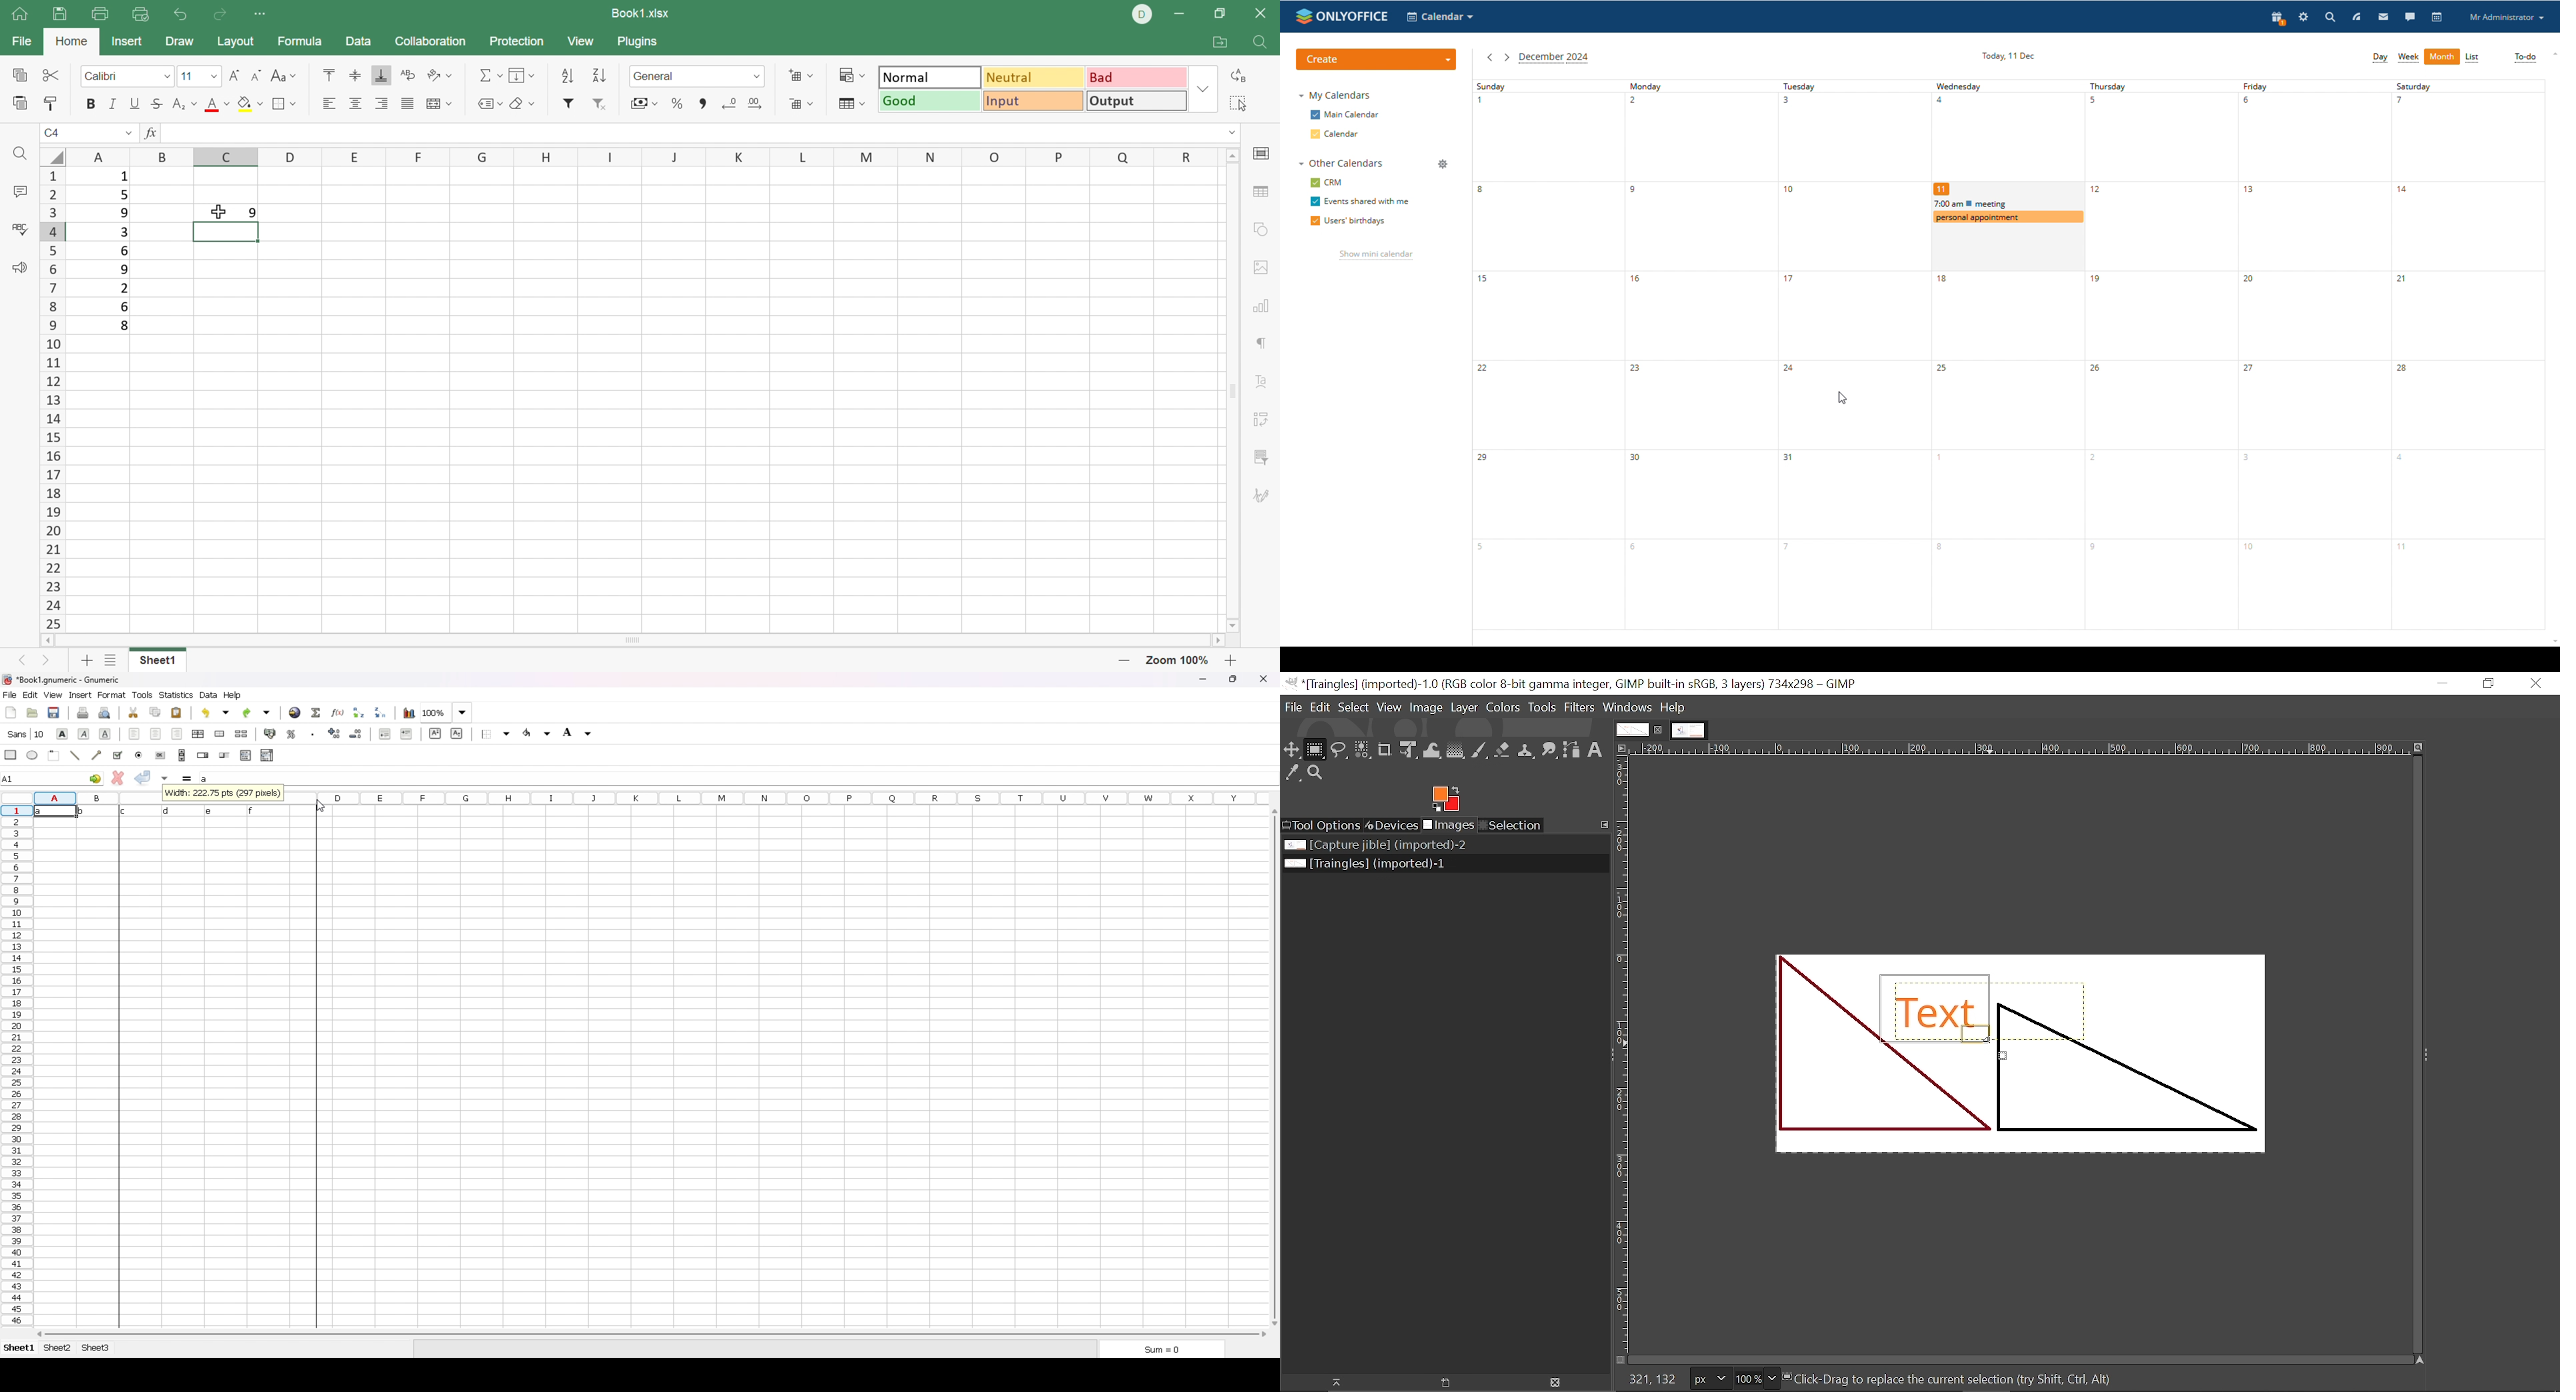  Describe the element at coordinates (1326, 183) in the screenshot. I see `crm` at that location.